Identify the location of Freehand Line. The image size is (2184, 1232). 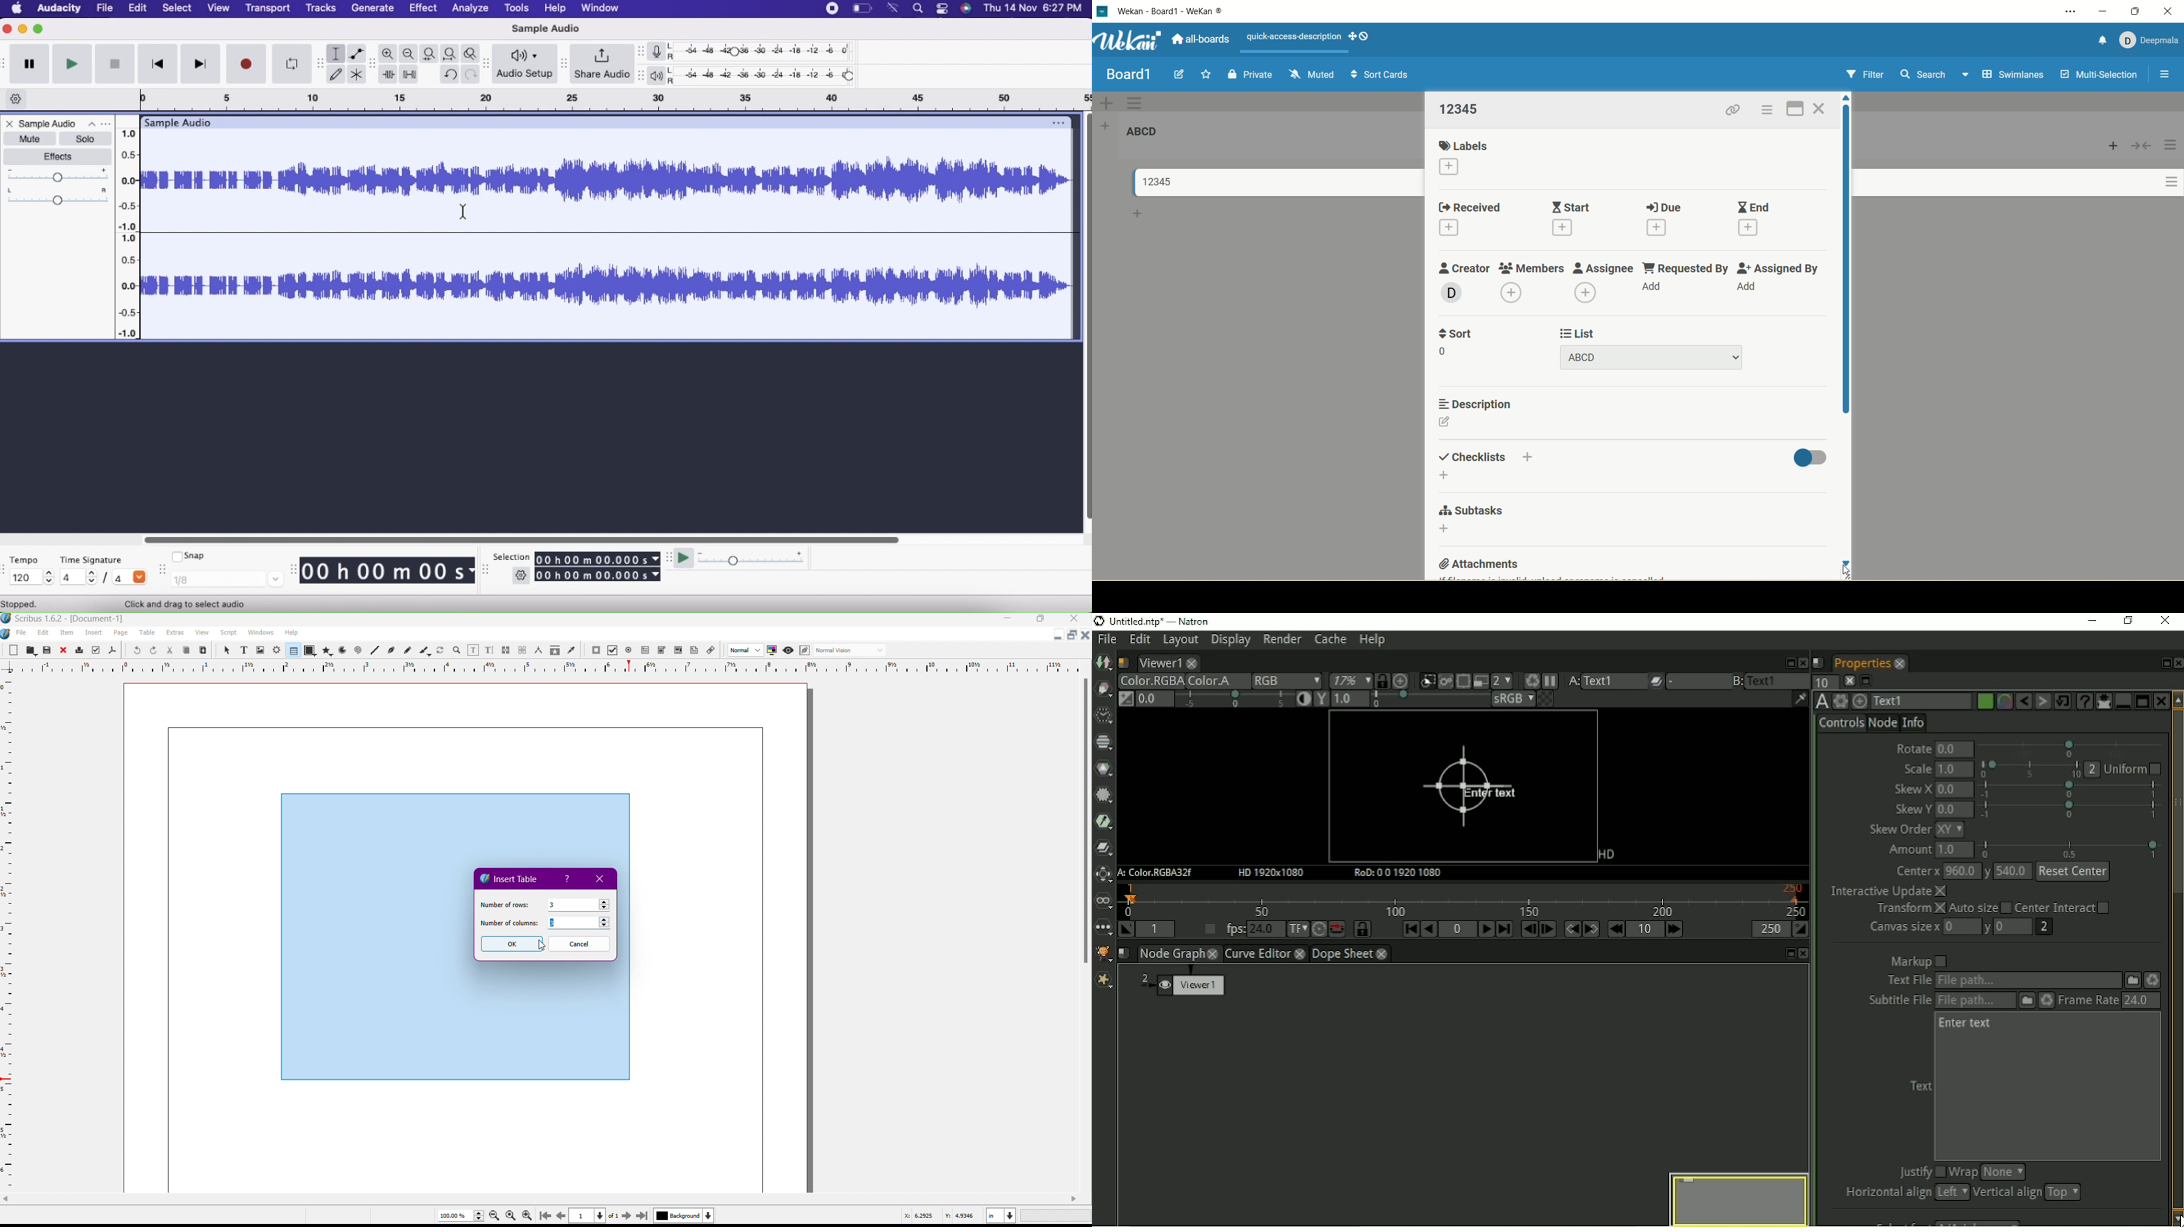
(408, 650).